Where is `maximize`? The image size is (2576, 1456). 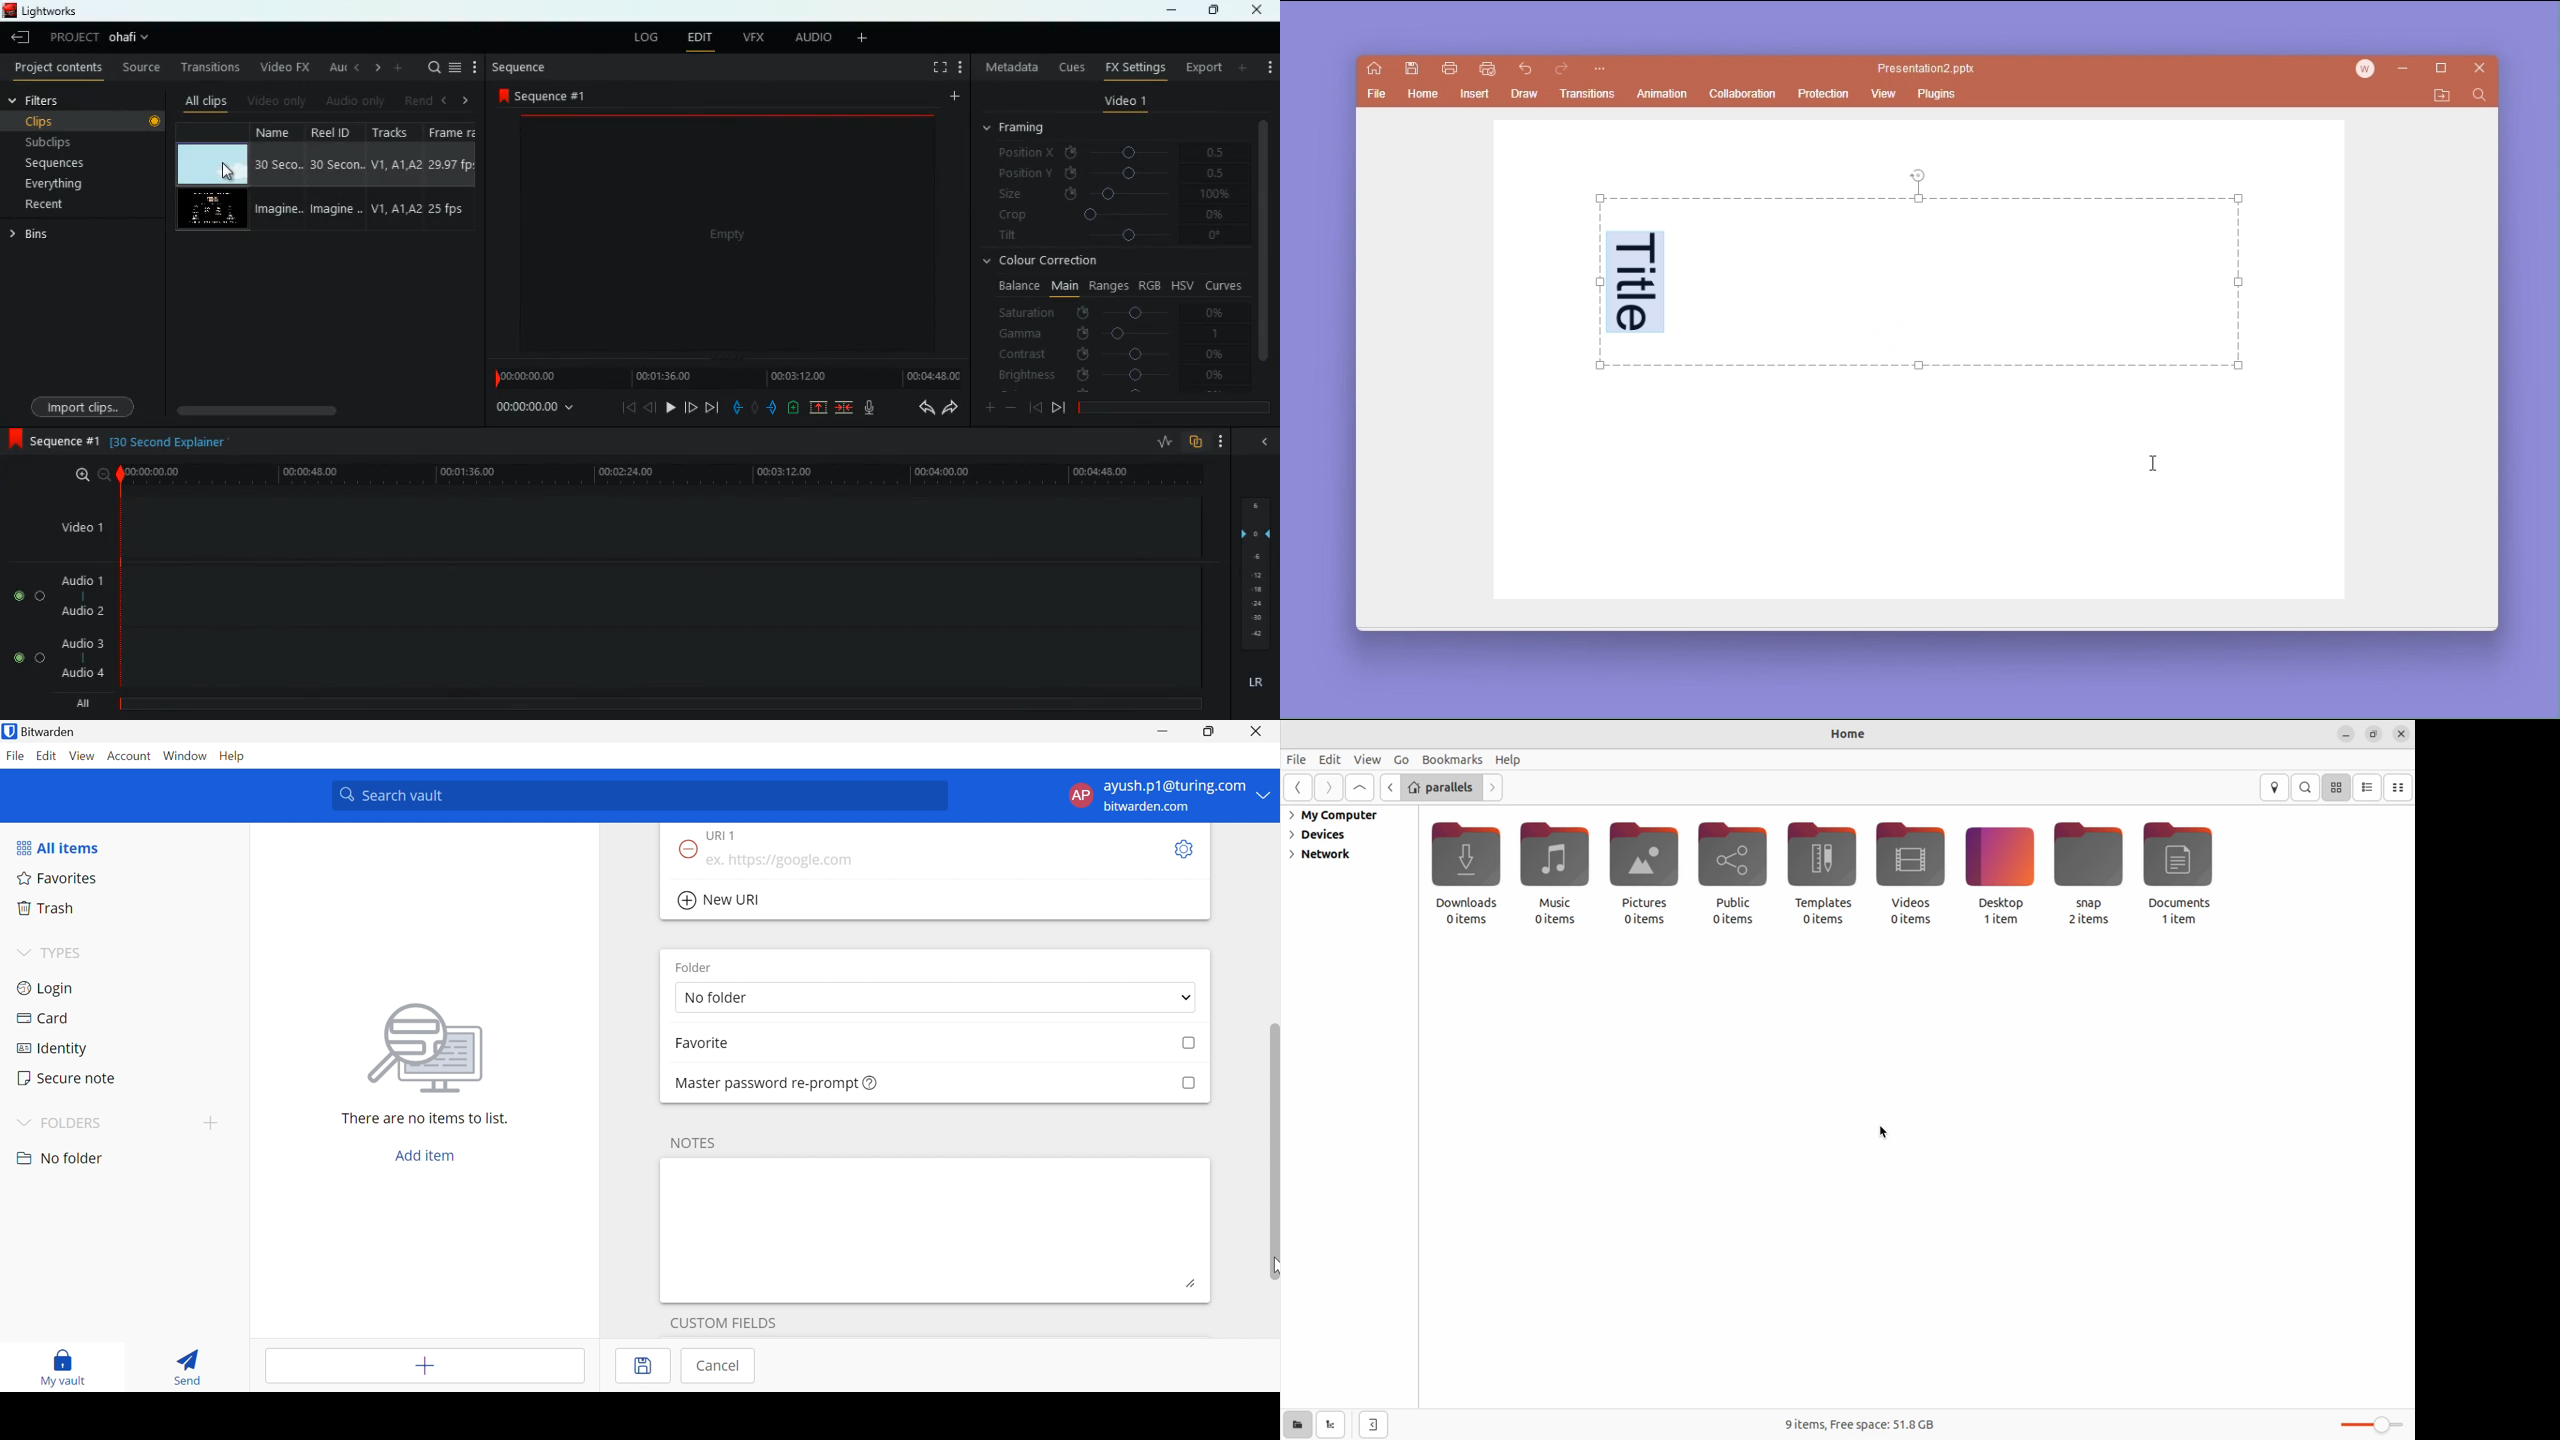 maximize is located at coordinates (1208, 10).